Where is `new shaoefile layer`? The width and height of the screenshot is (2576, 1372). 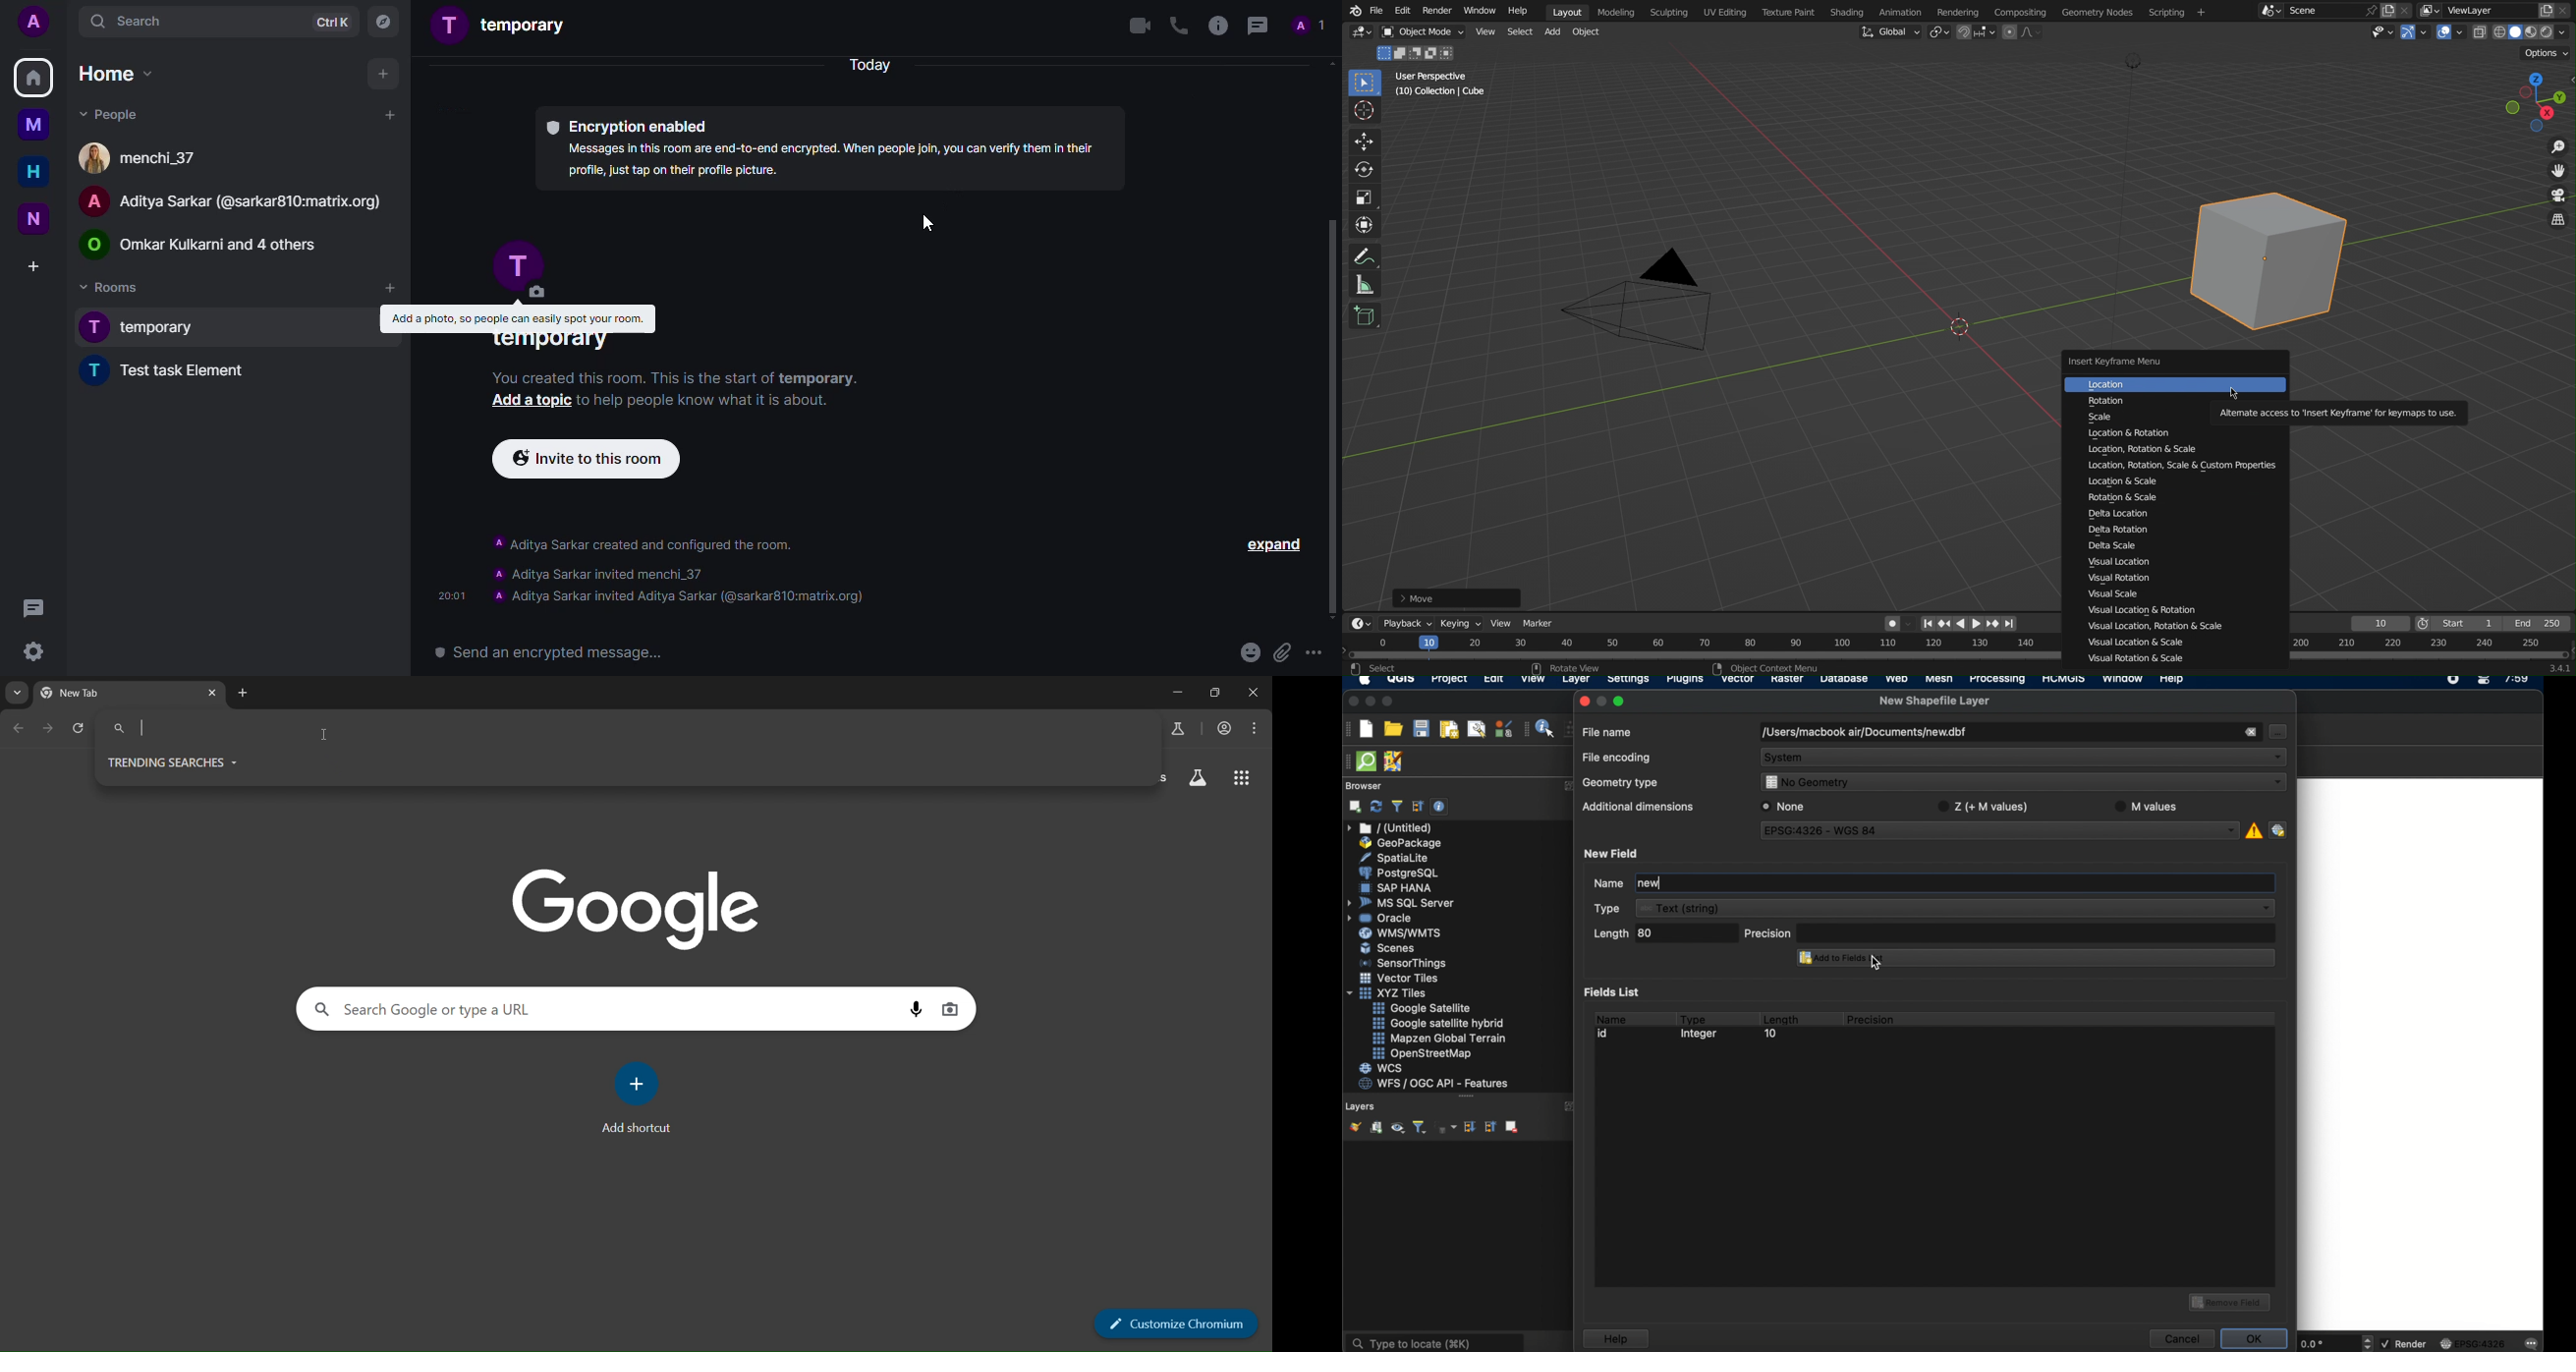 new shaoefile layer is located at coordinates (1935, 701).